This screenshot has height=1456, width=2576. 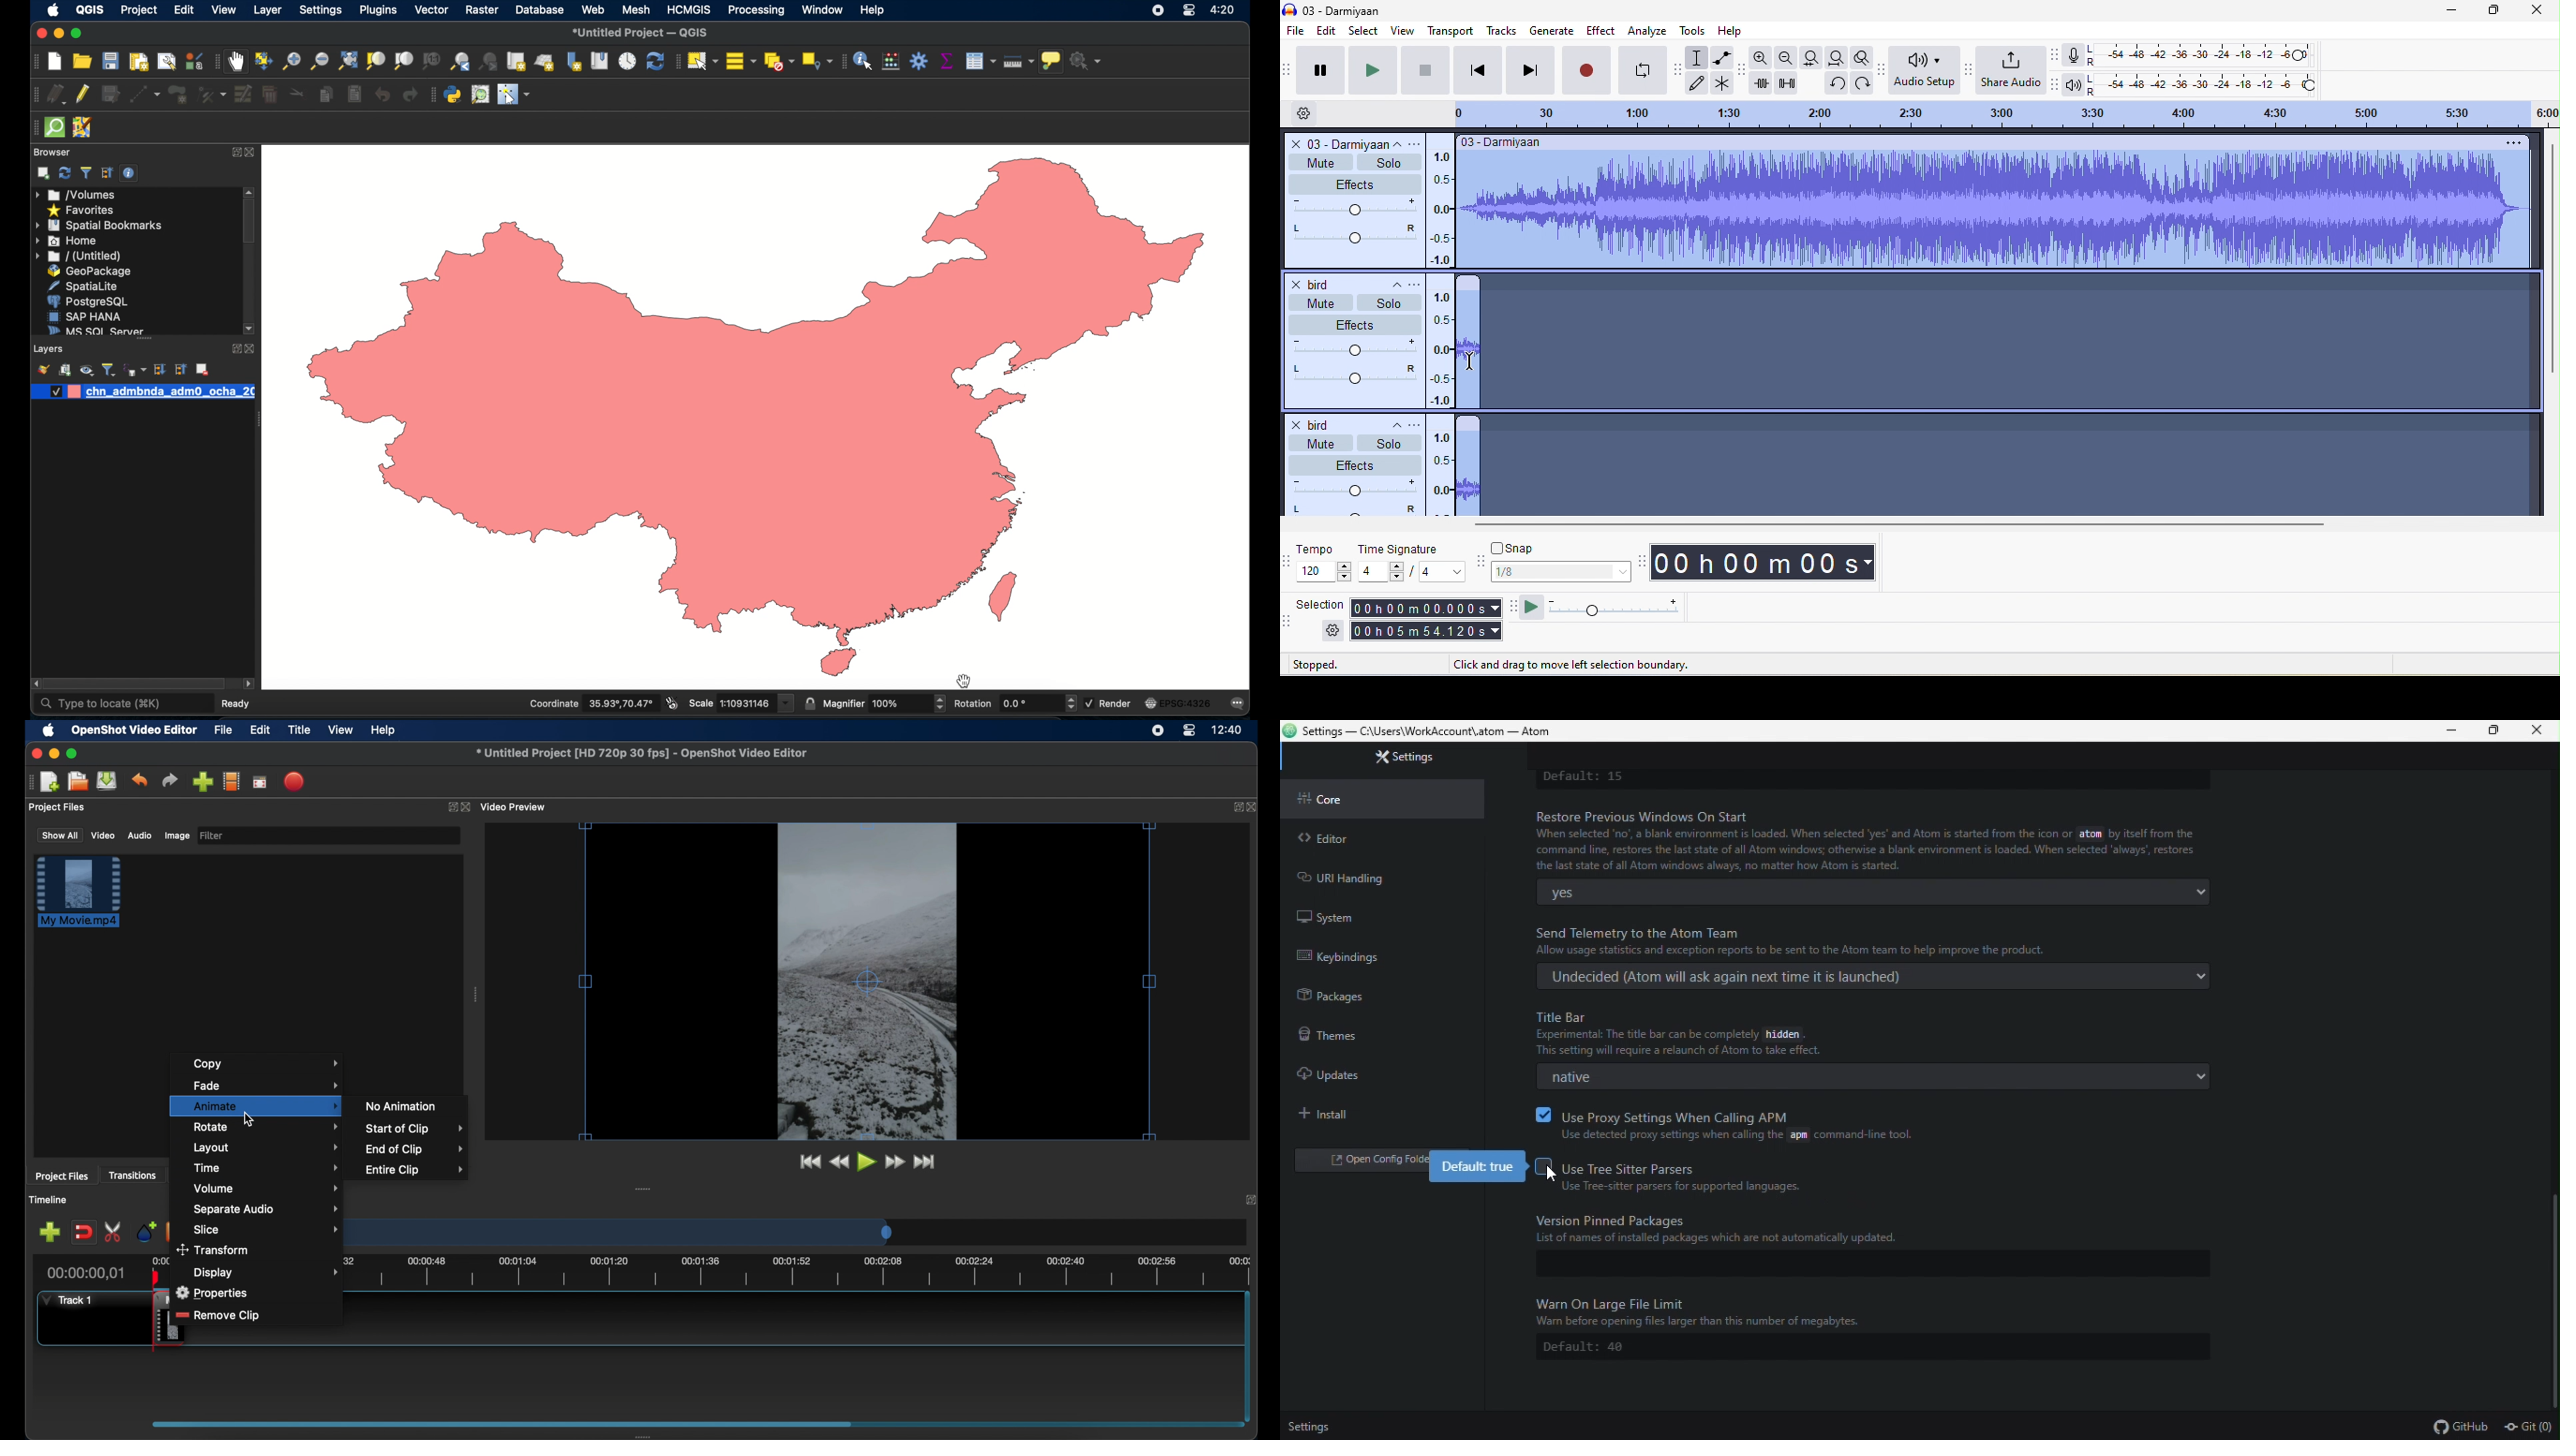 I want to click on openshot video editor, so click(x=135, y=731).